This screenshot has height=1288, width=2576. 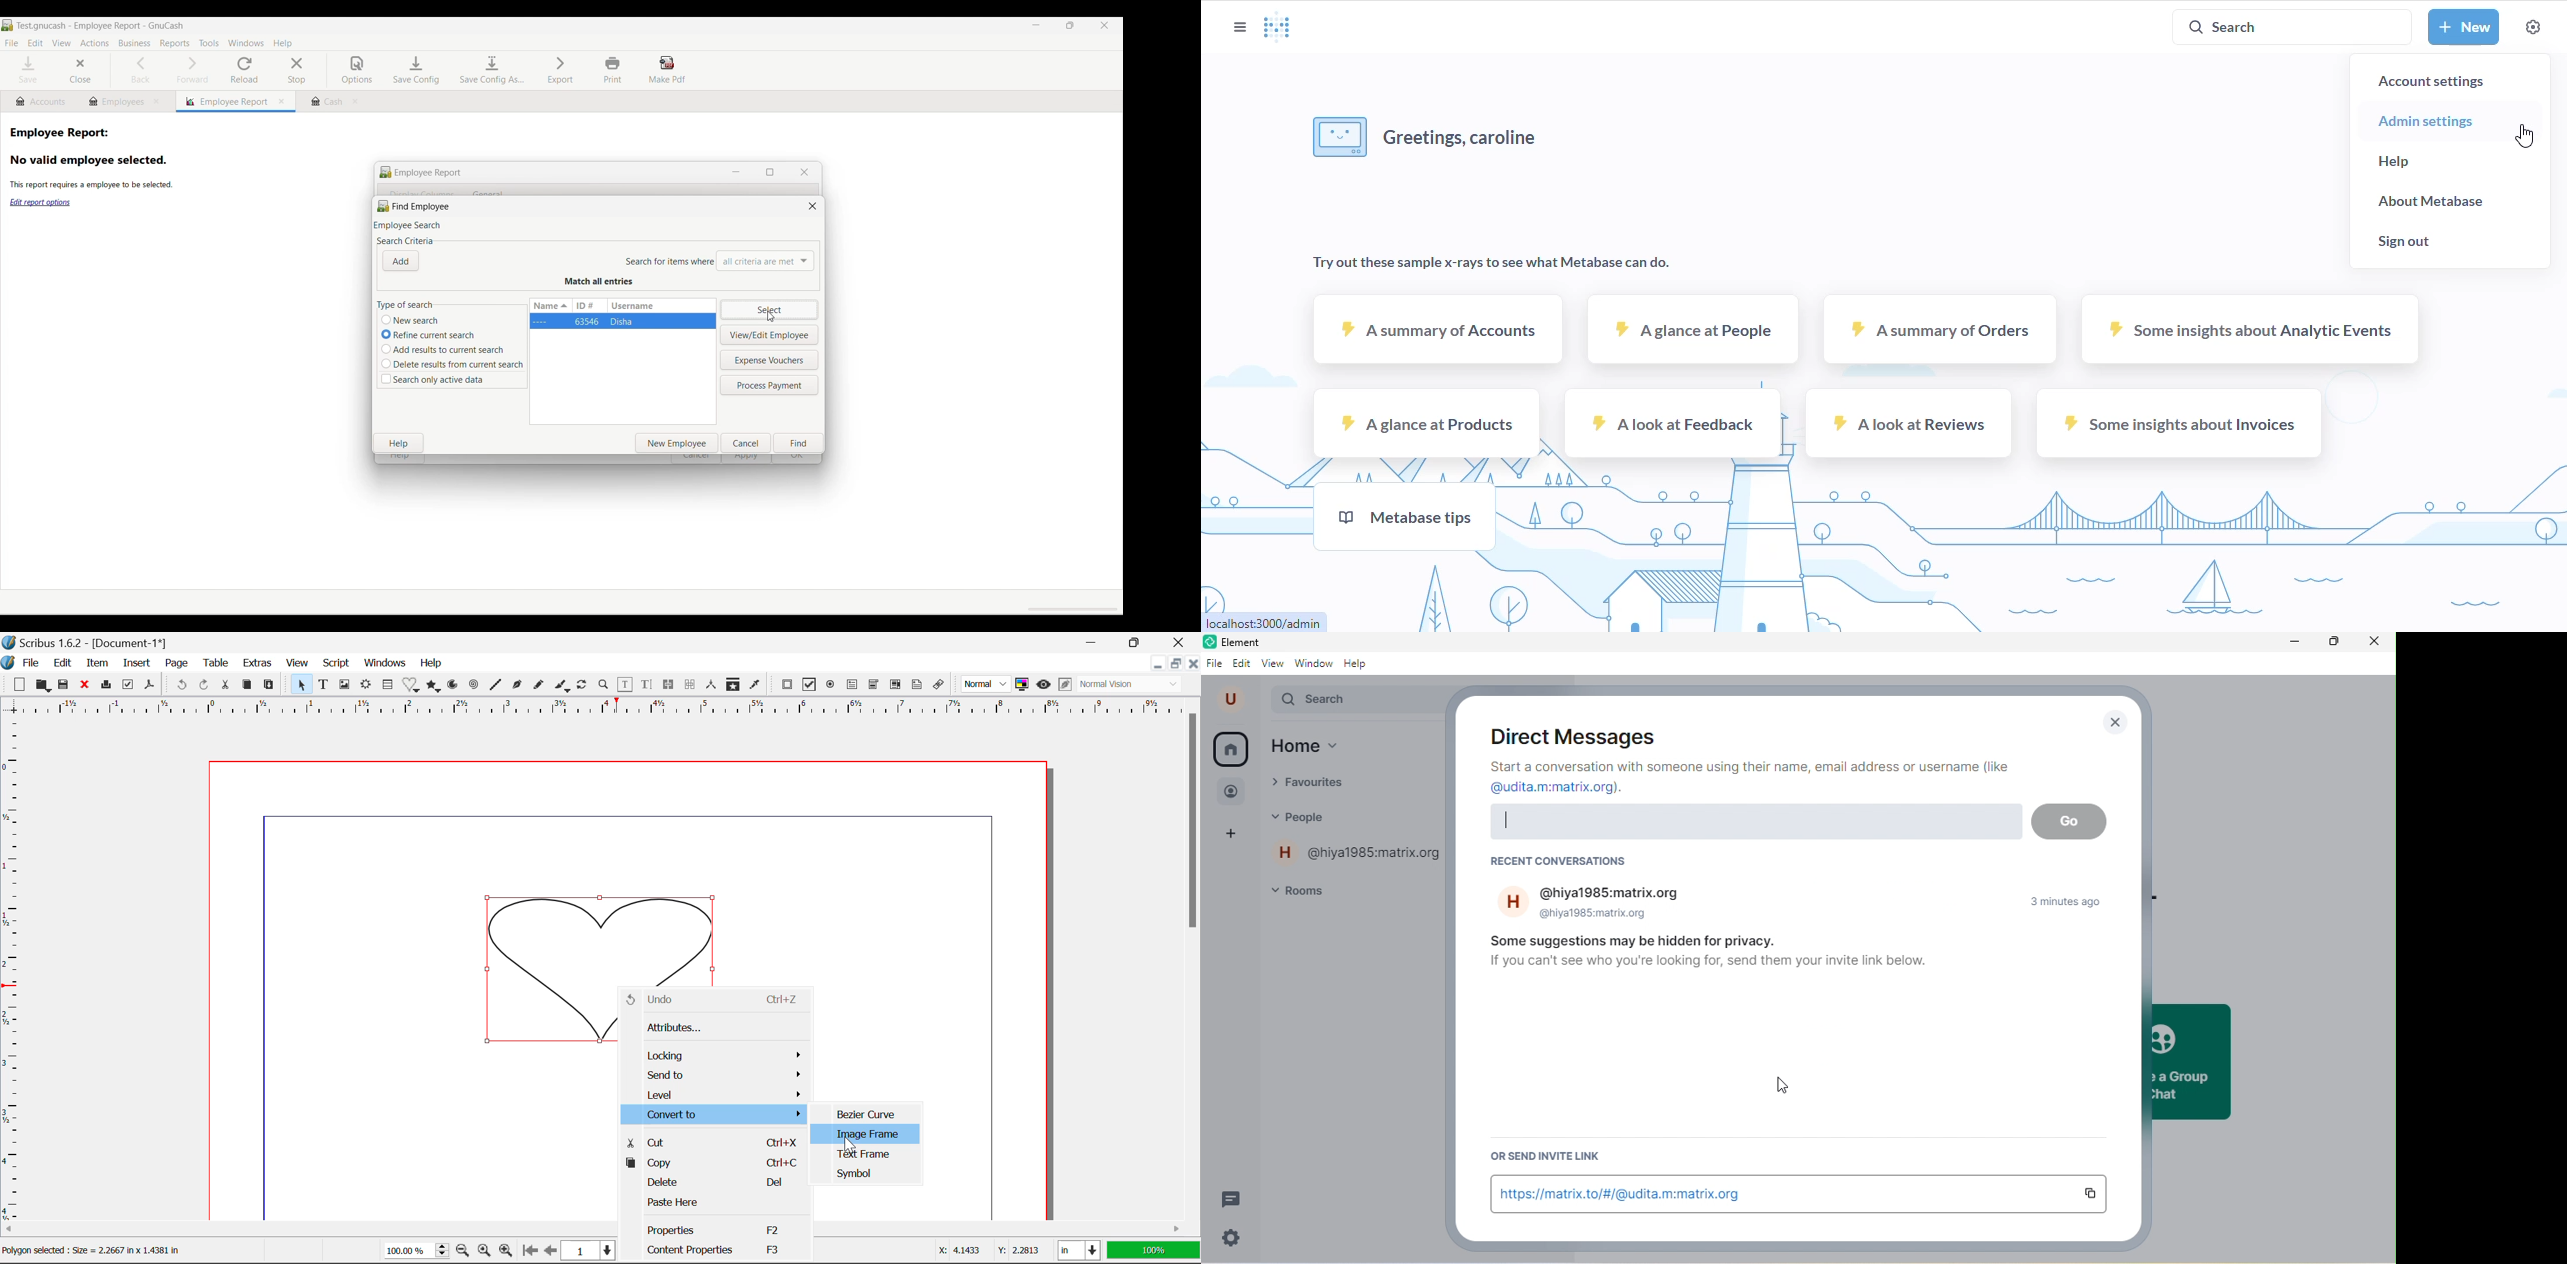 I want to click on Send to, so click(x=718, y=1076).